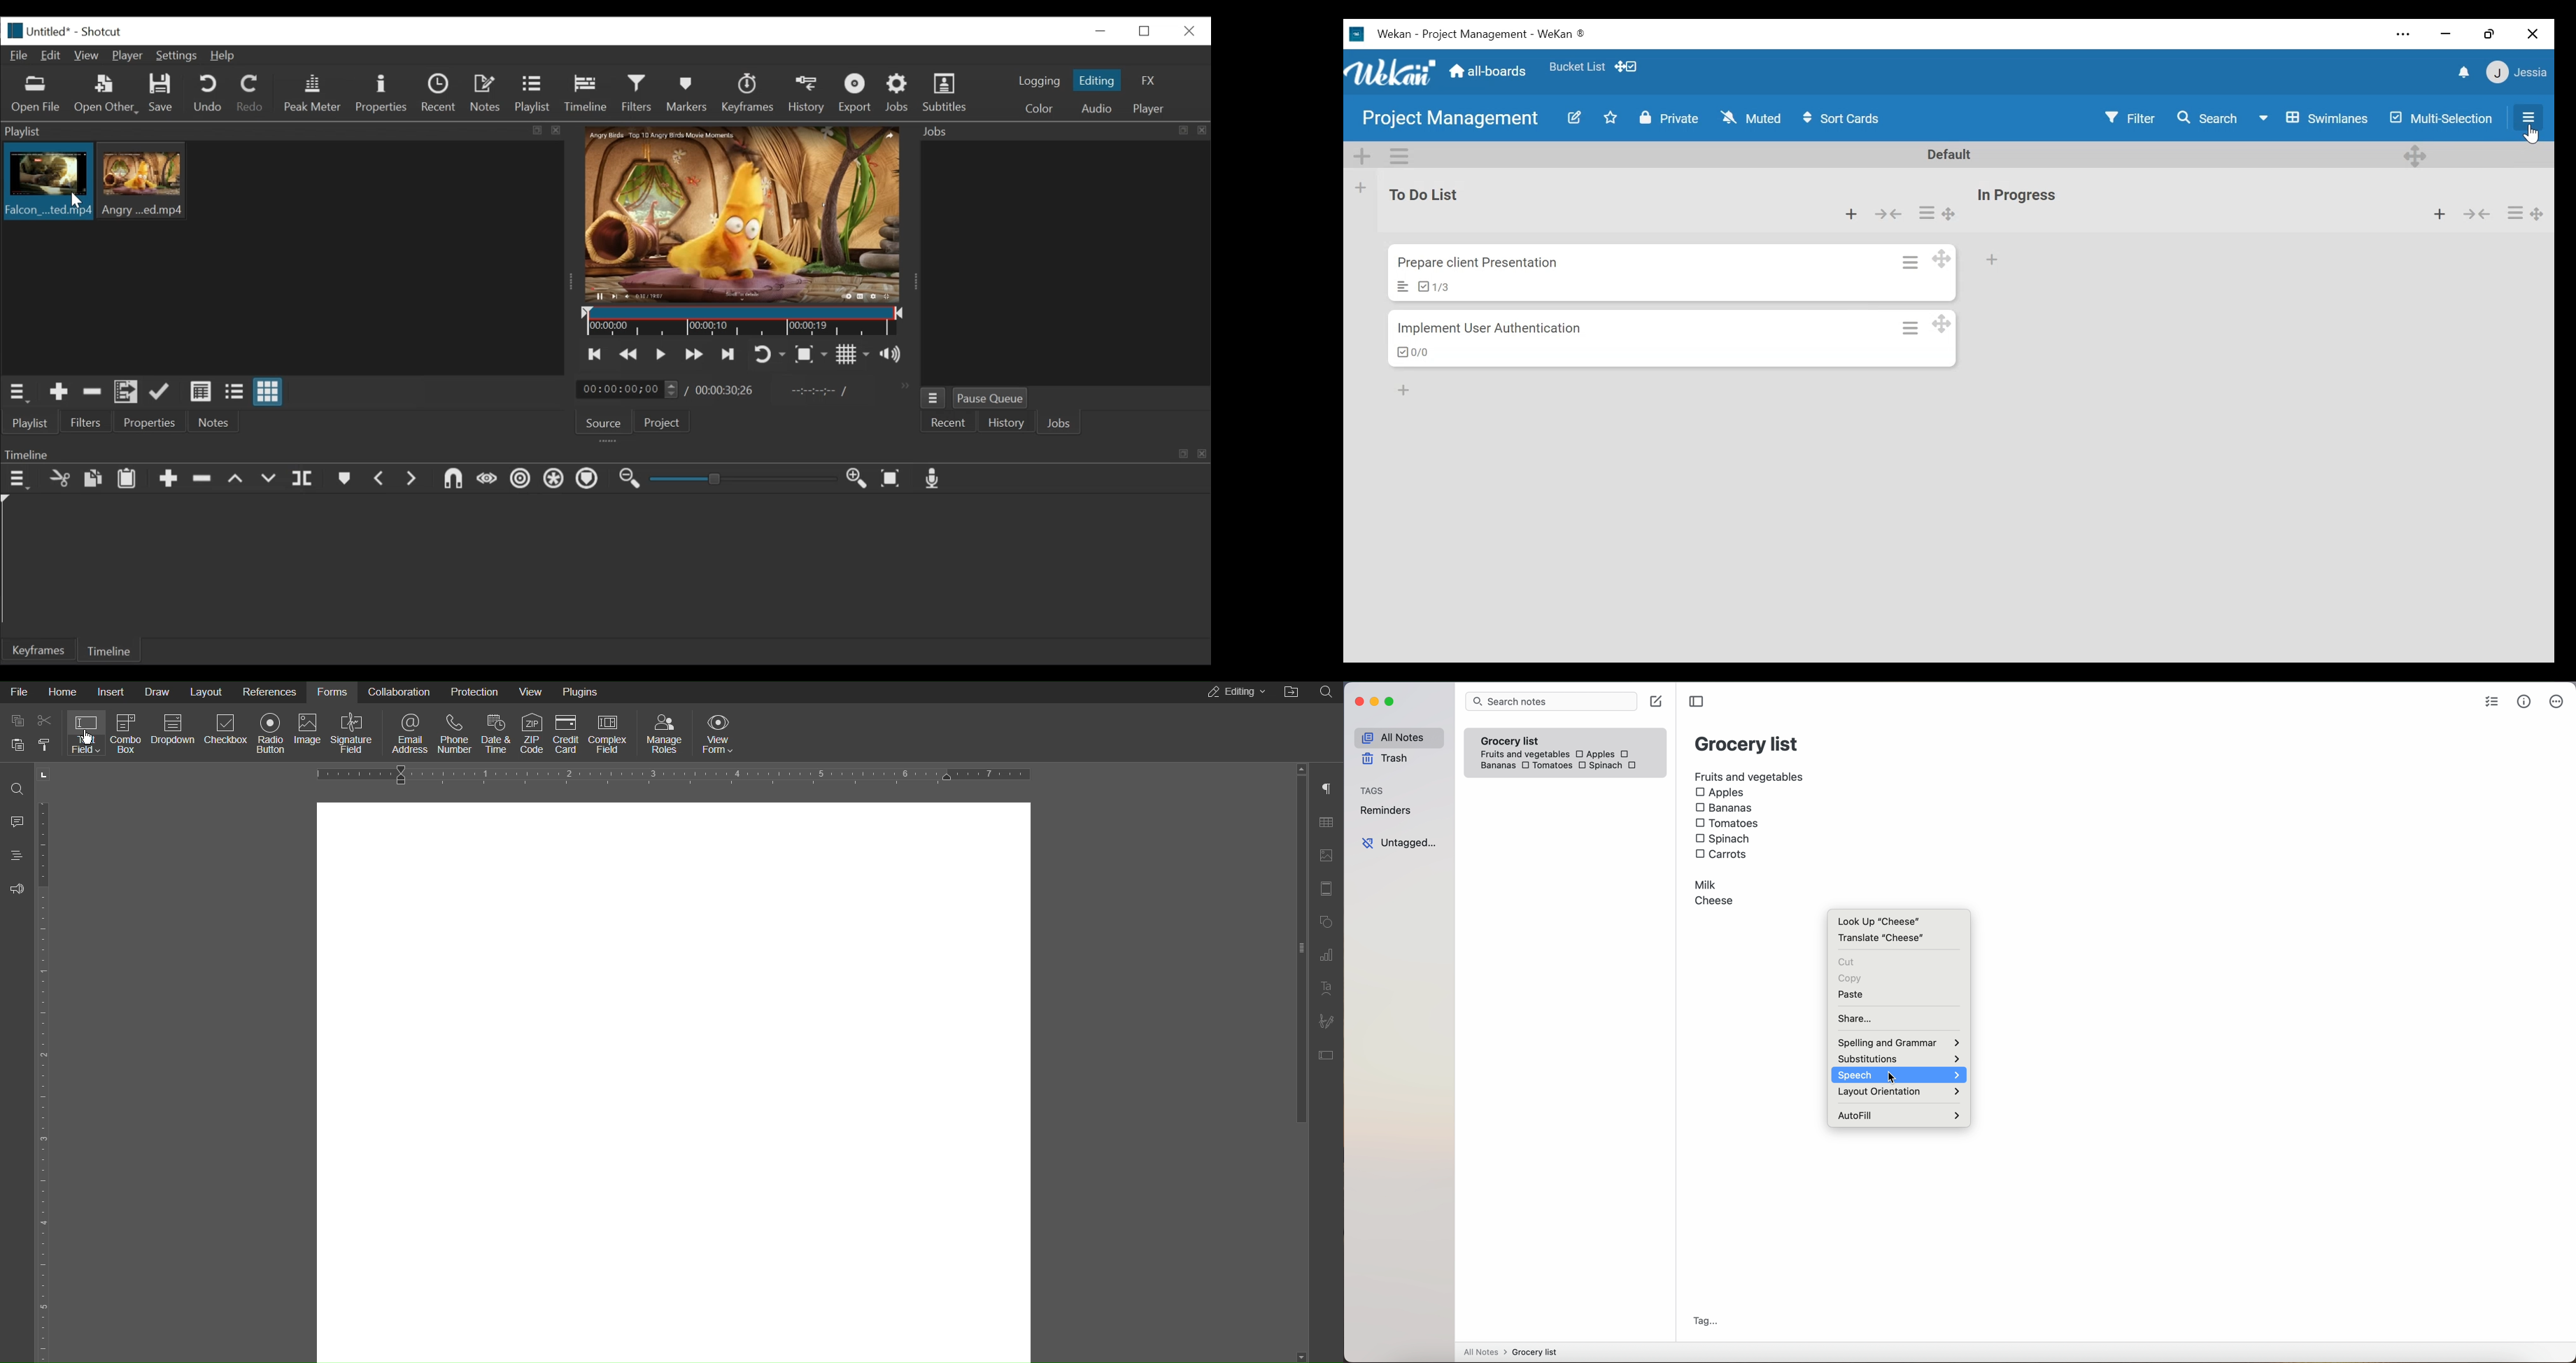 The image size is (2576, 1372). Describe the element at coordinates (521, 480) in the screenshot. I see `Ripple ` at that location.